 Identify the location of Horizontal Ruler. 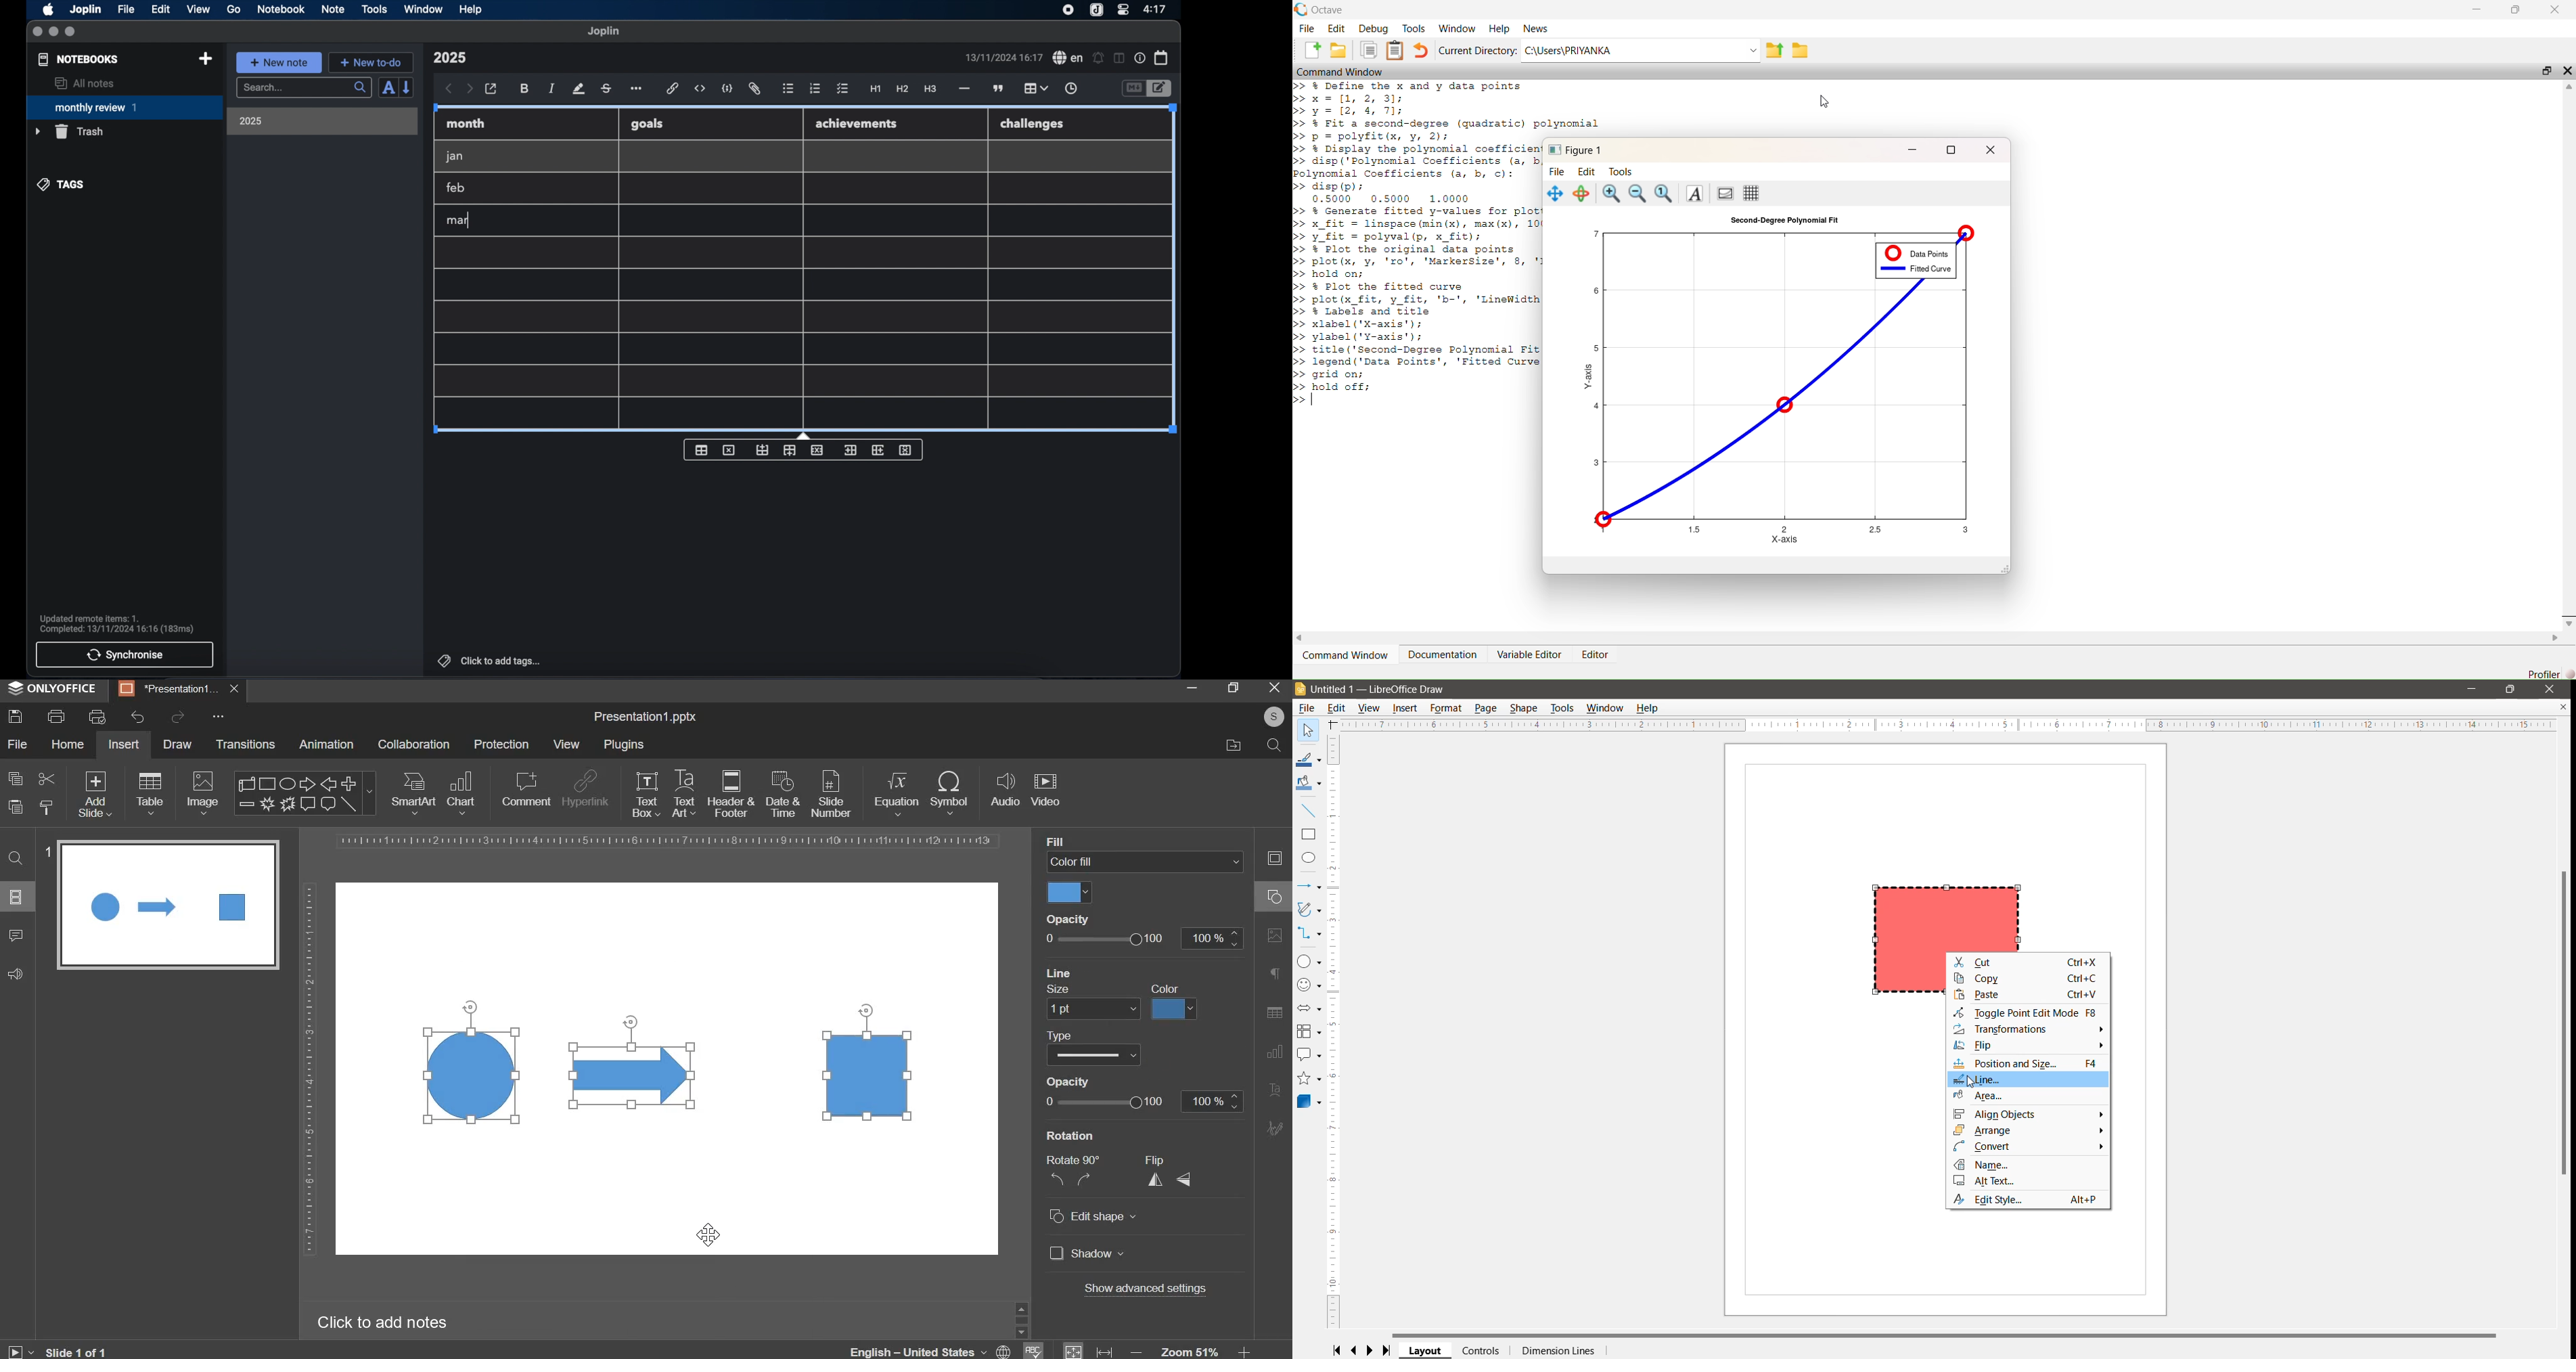
(1947, 725).